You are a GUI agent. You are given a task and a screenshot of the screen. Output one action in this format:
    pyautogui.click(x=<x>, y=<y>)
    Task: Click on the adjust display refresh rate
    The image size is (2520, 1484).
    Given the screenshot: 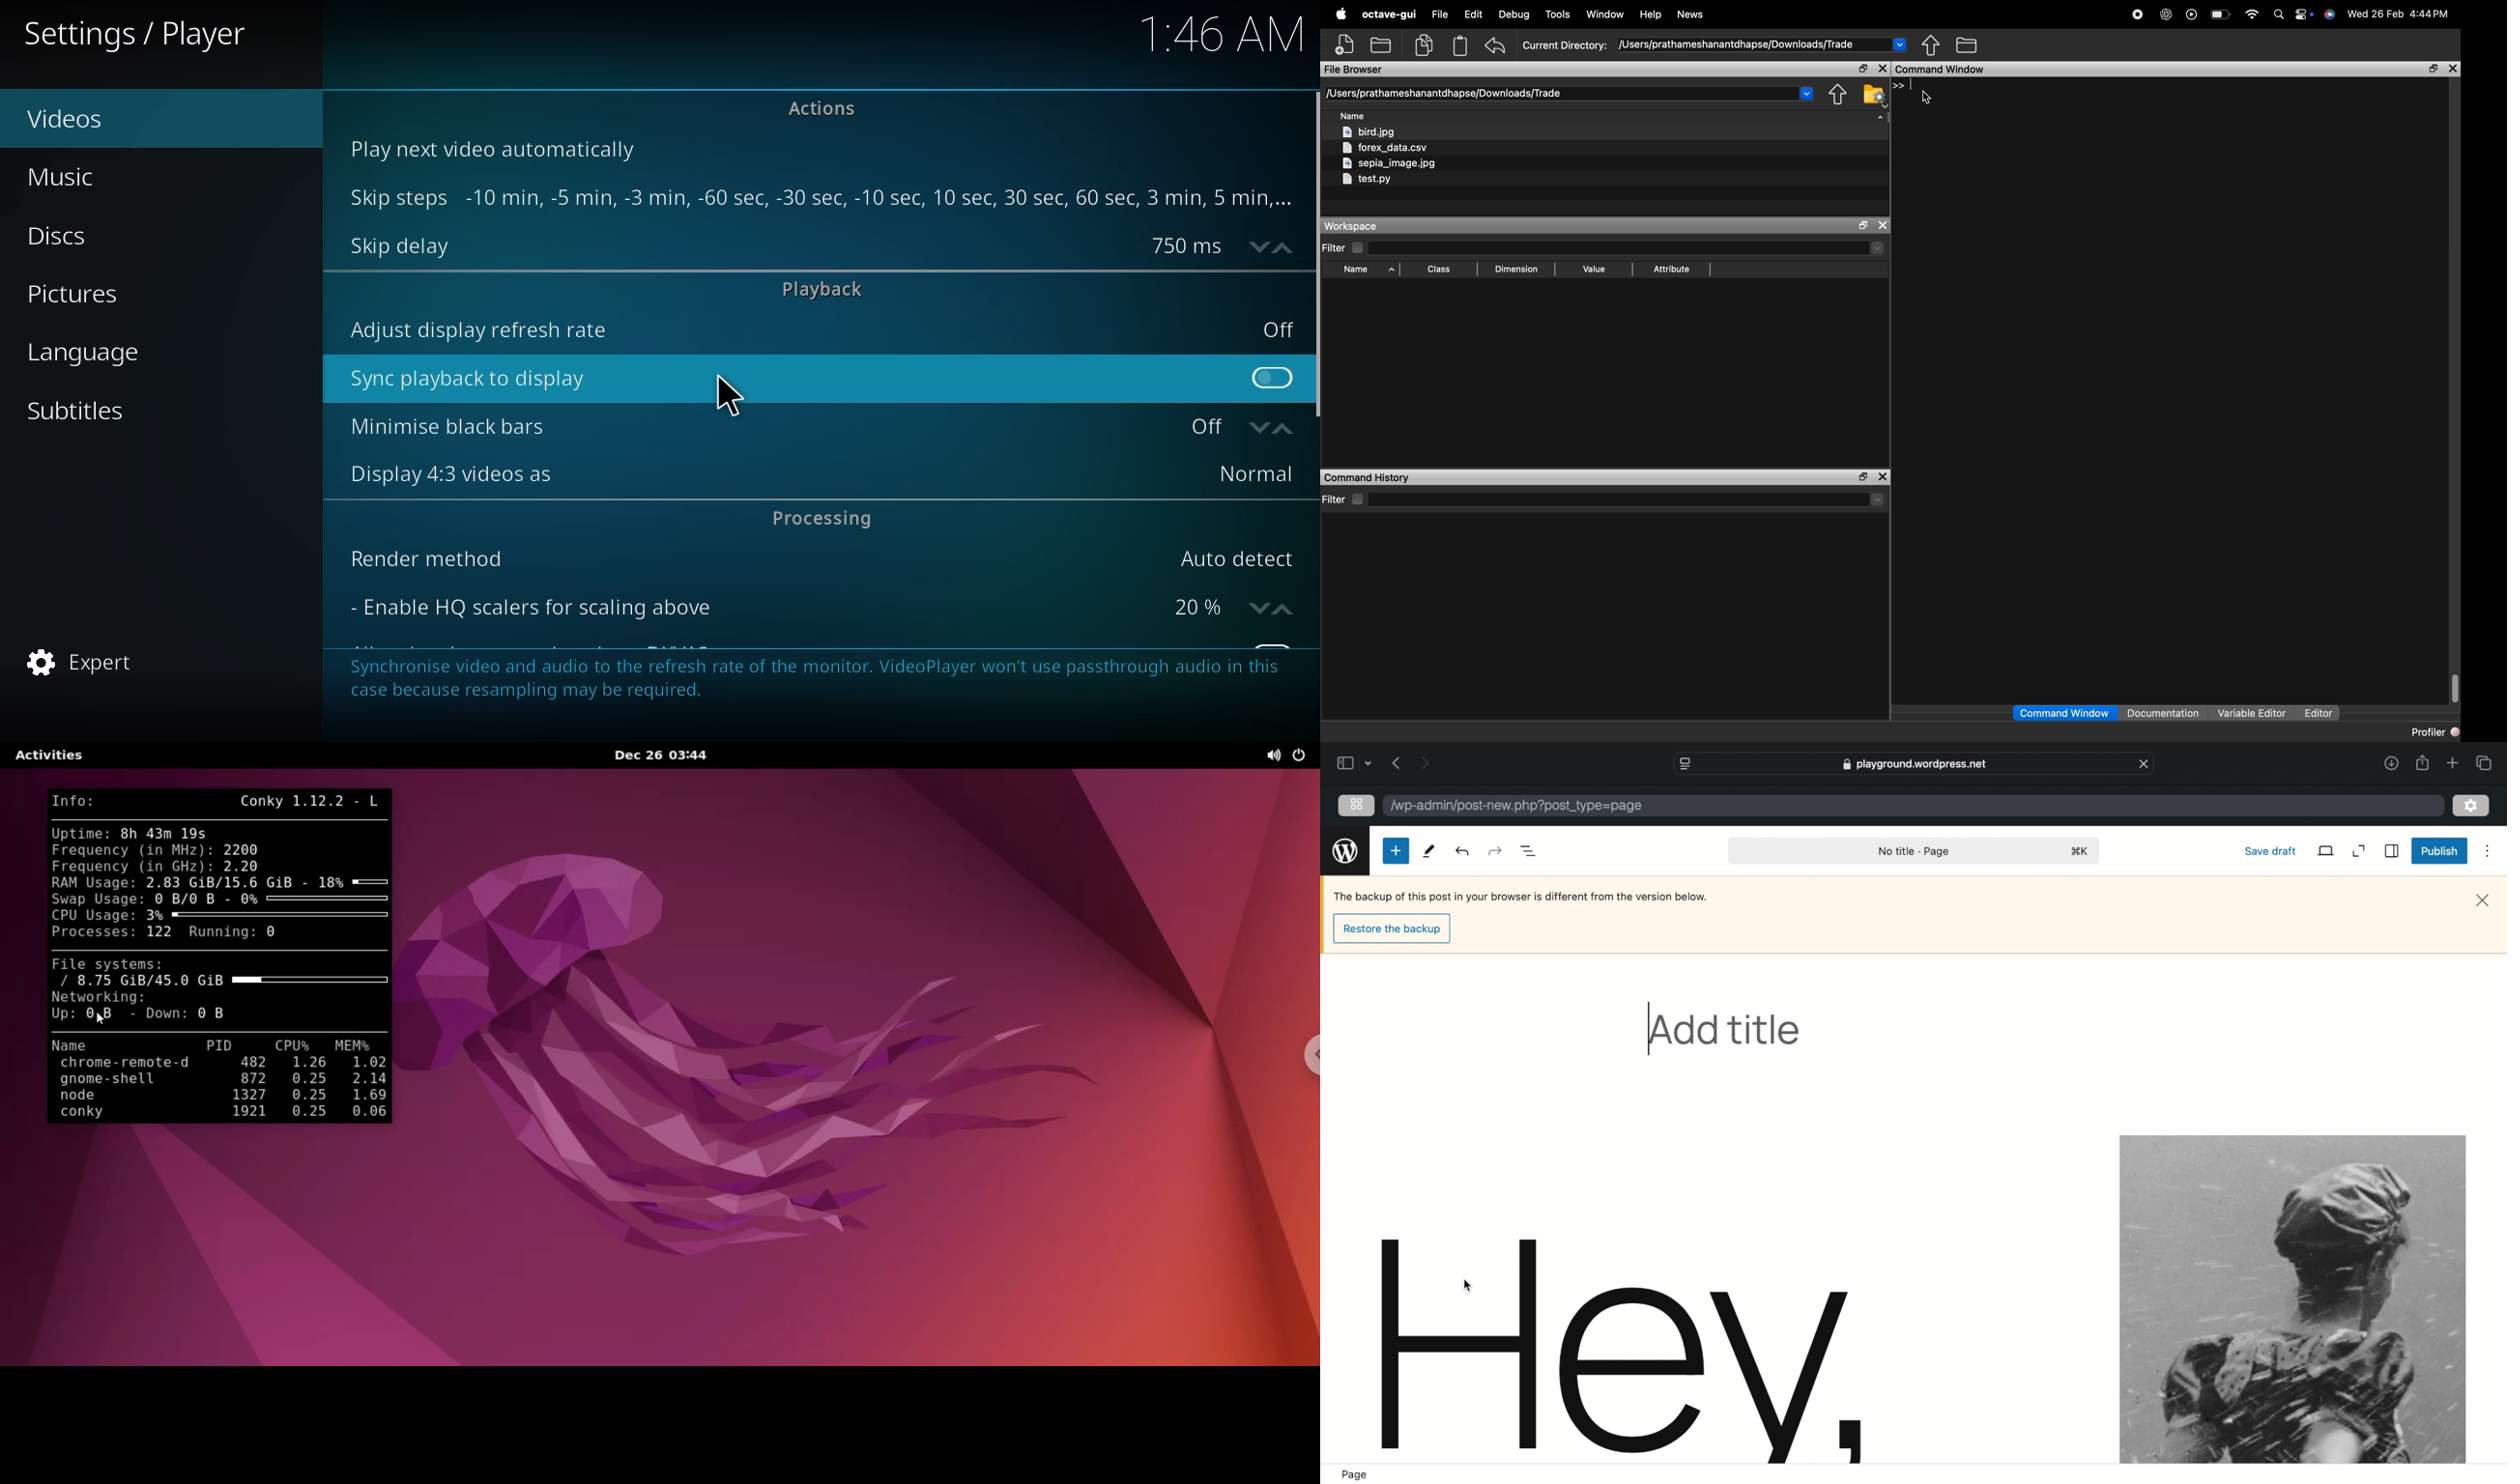 What is the action you would take?
    pyautogui.click(x=473, y=329)
    